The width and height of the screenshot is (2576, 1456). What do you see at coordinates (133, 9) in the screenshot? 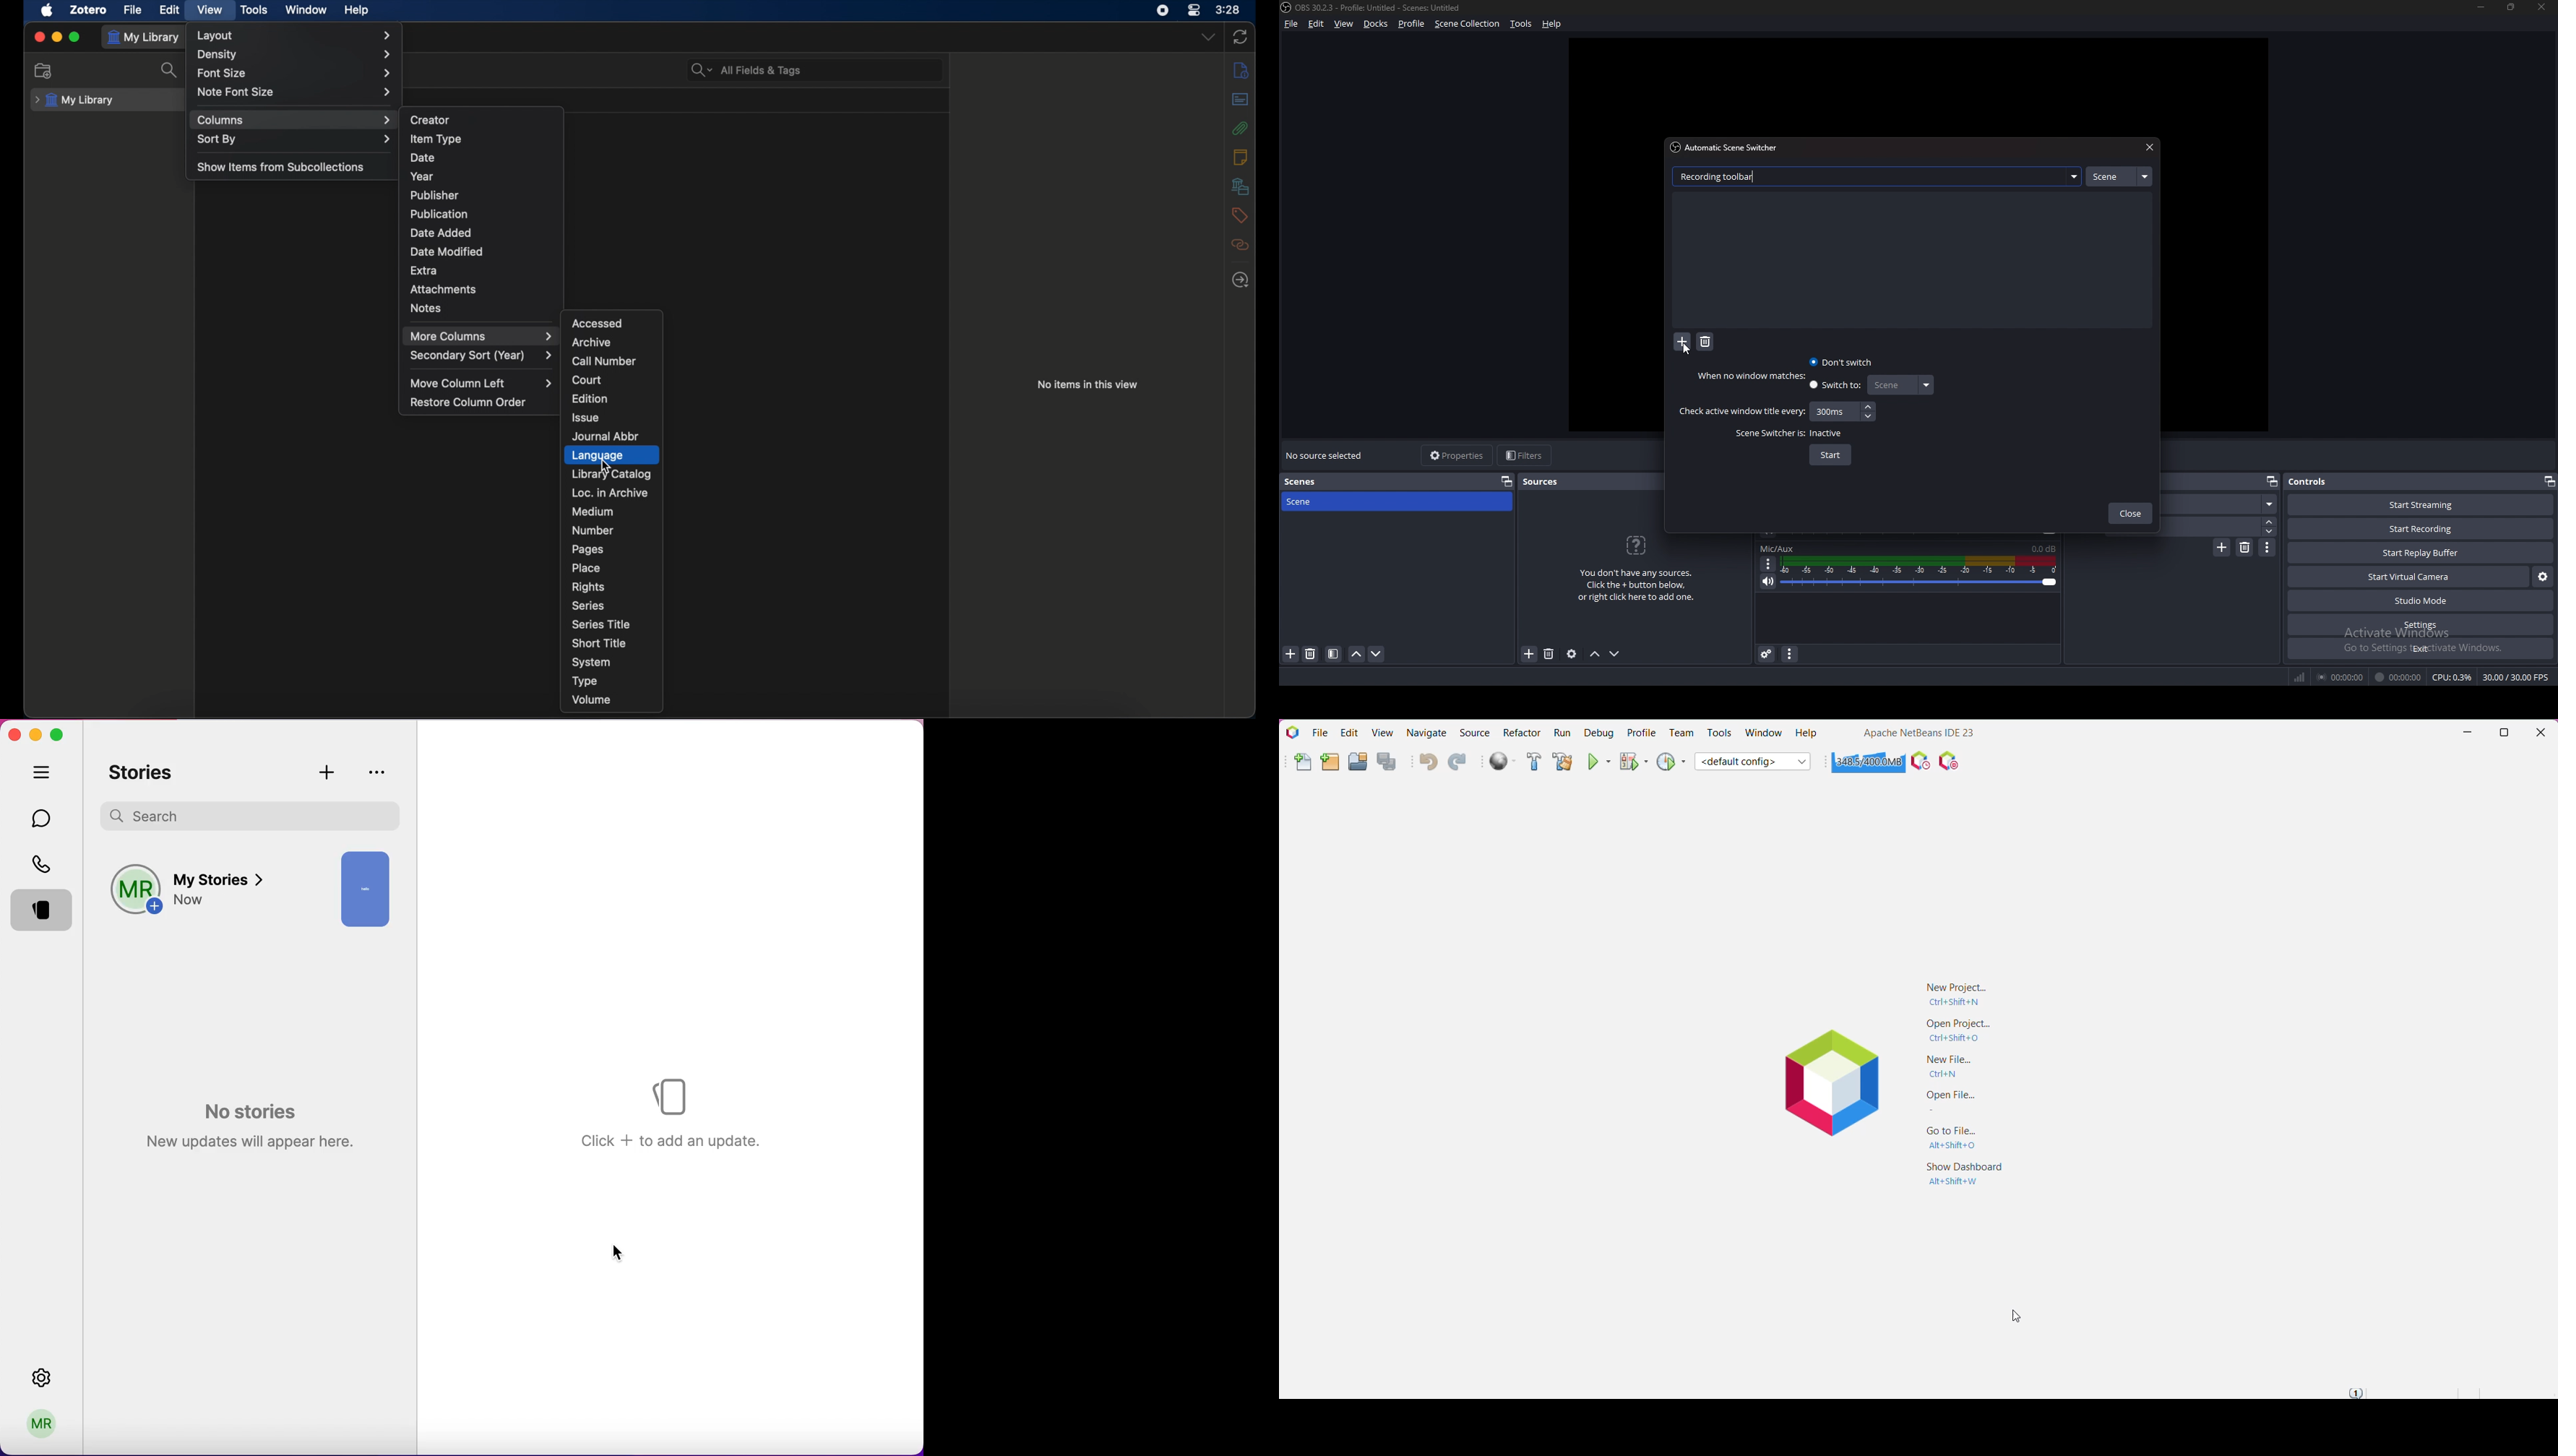
I see `file` at bounding box center [133, 9].